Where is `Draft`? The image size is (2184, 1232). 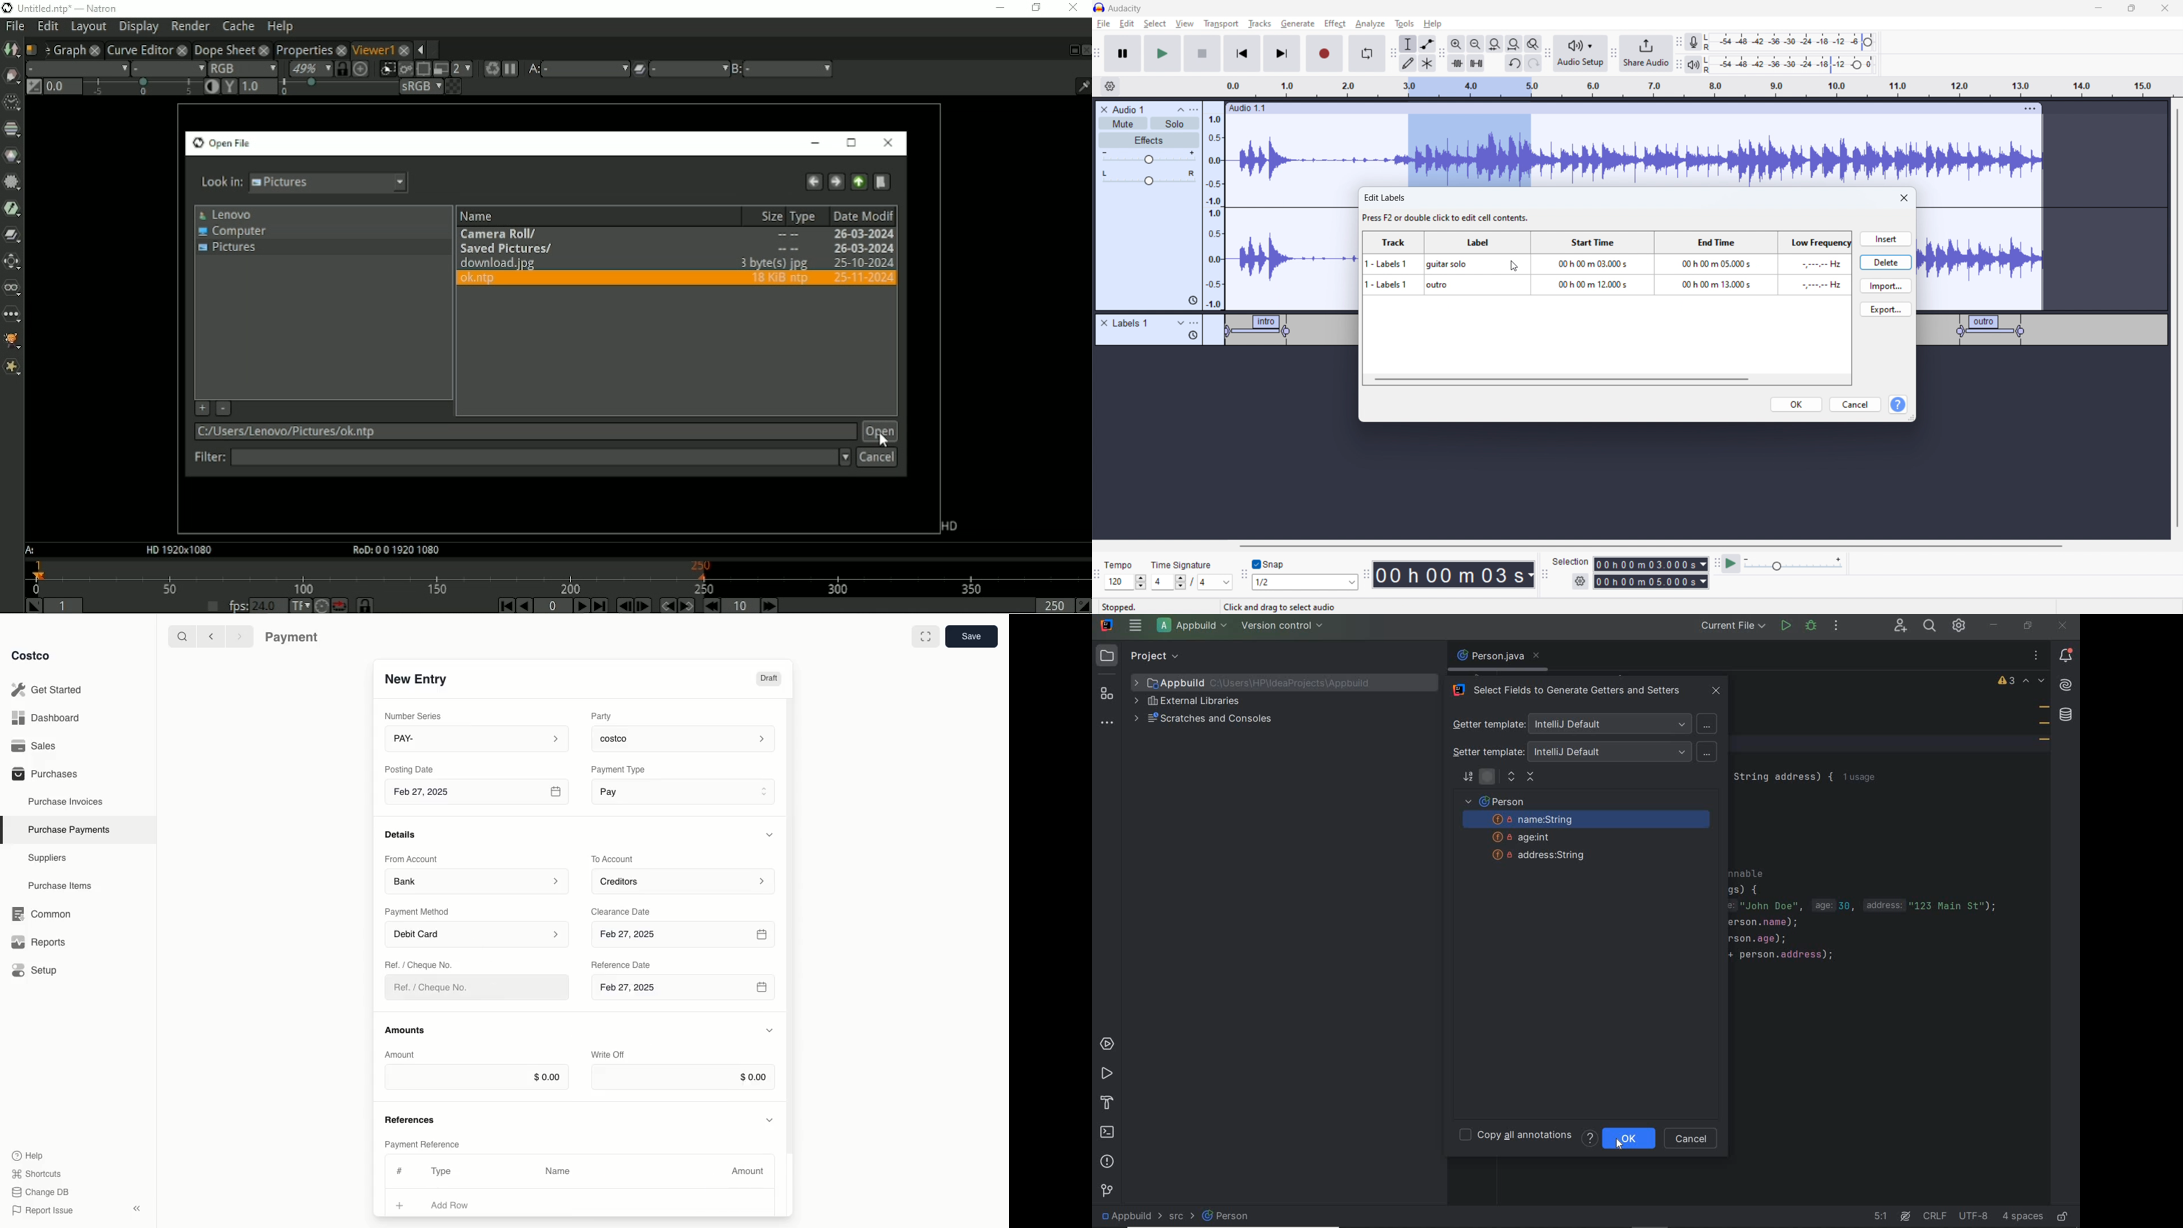 Draft is located at coordinates (768, 678).